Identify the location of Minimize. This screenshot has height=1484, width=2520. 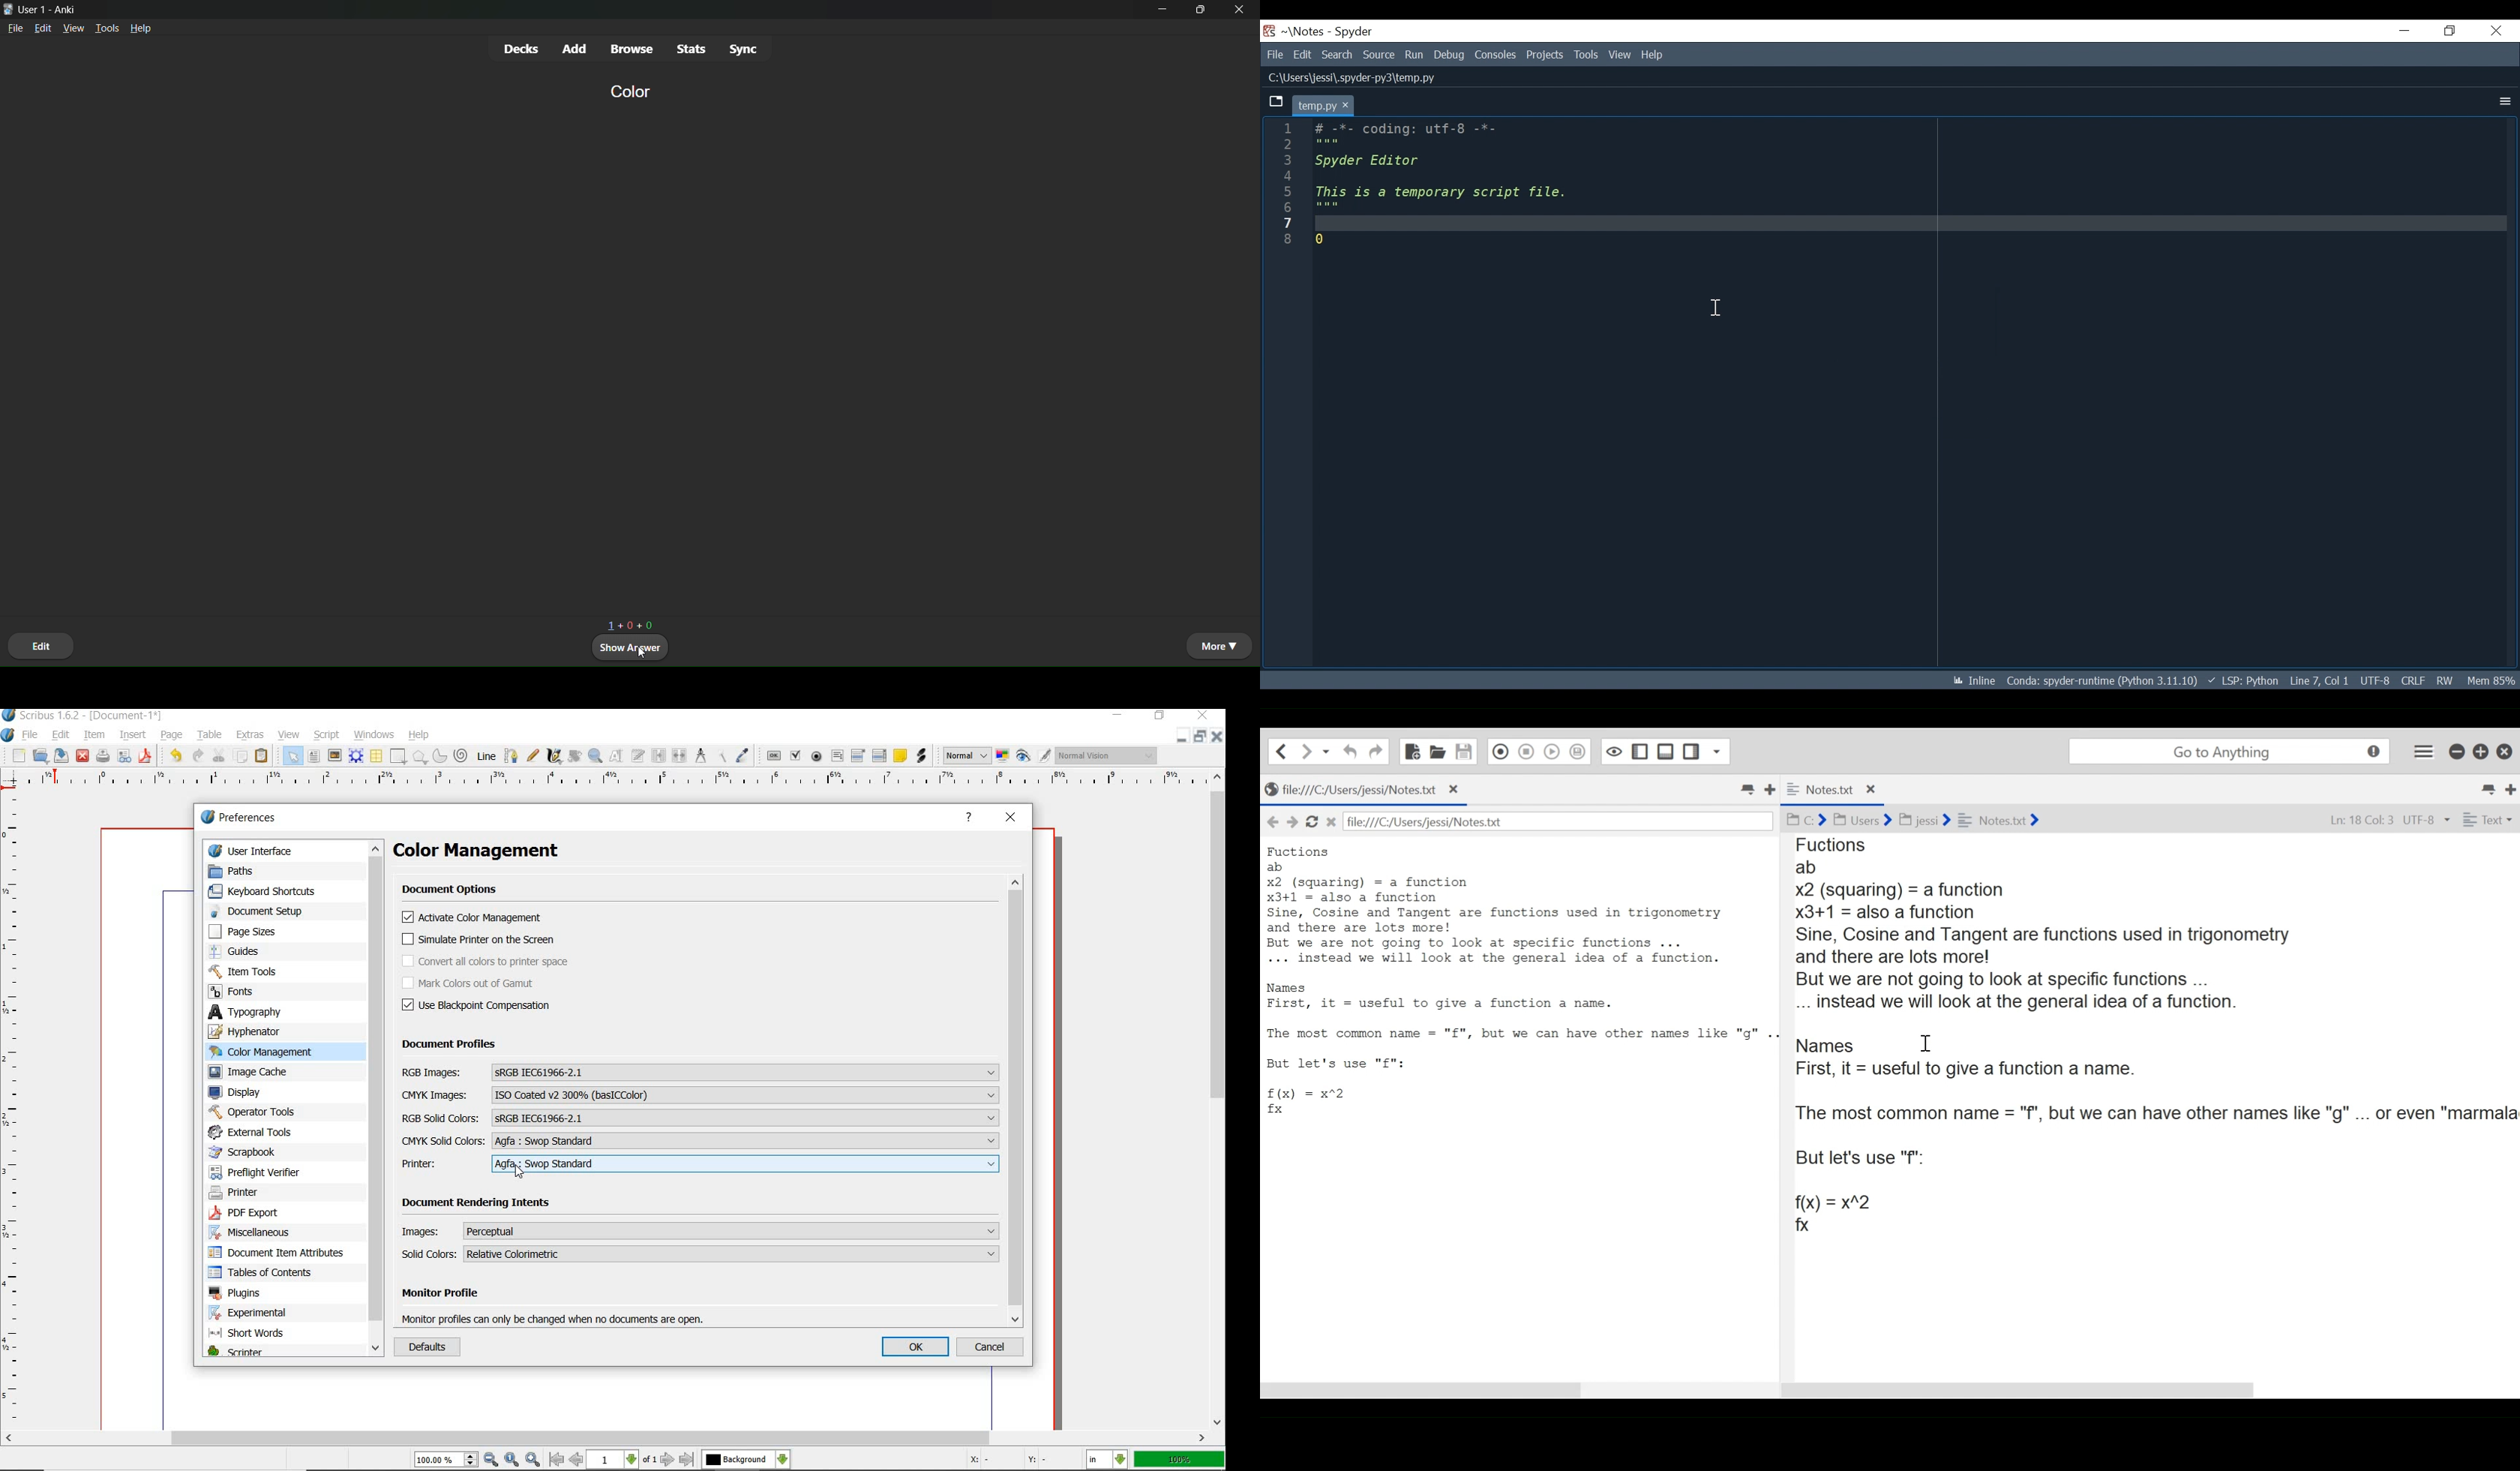
(2405, 31).